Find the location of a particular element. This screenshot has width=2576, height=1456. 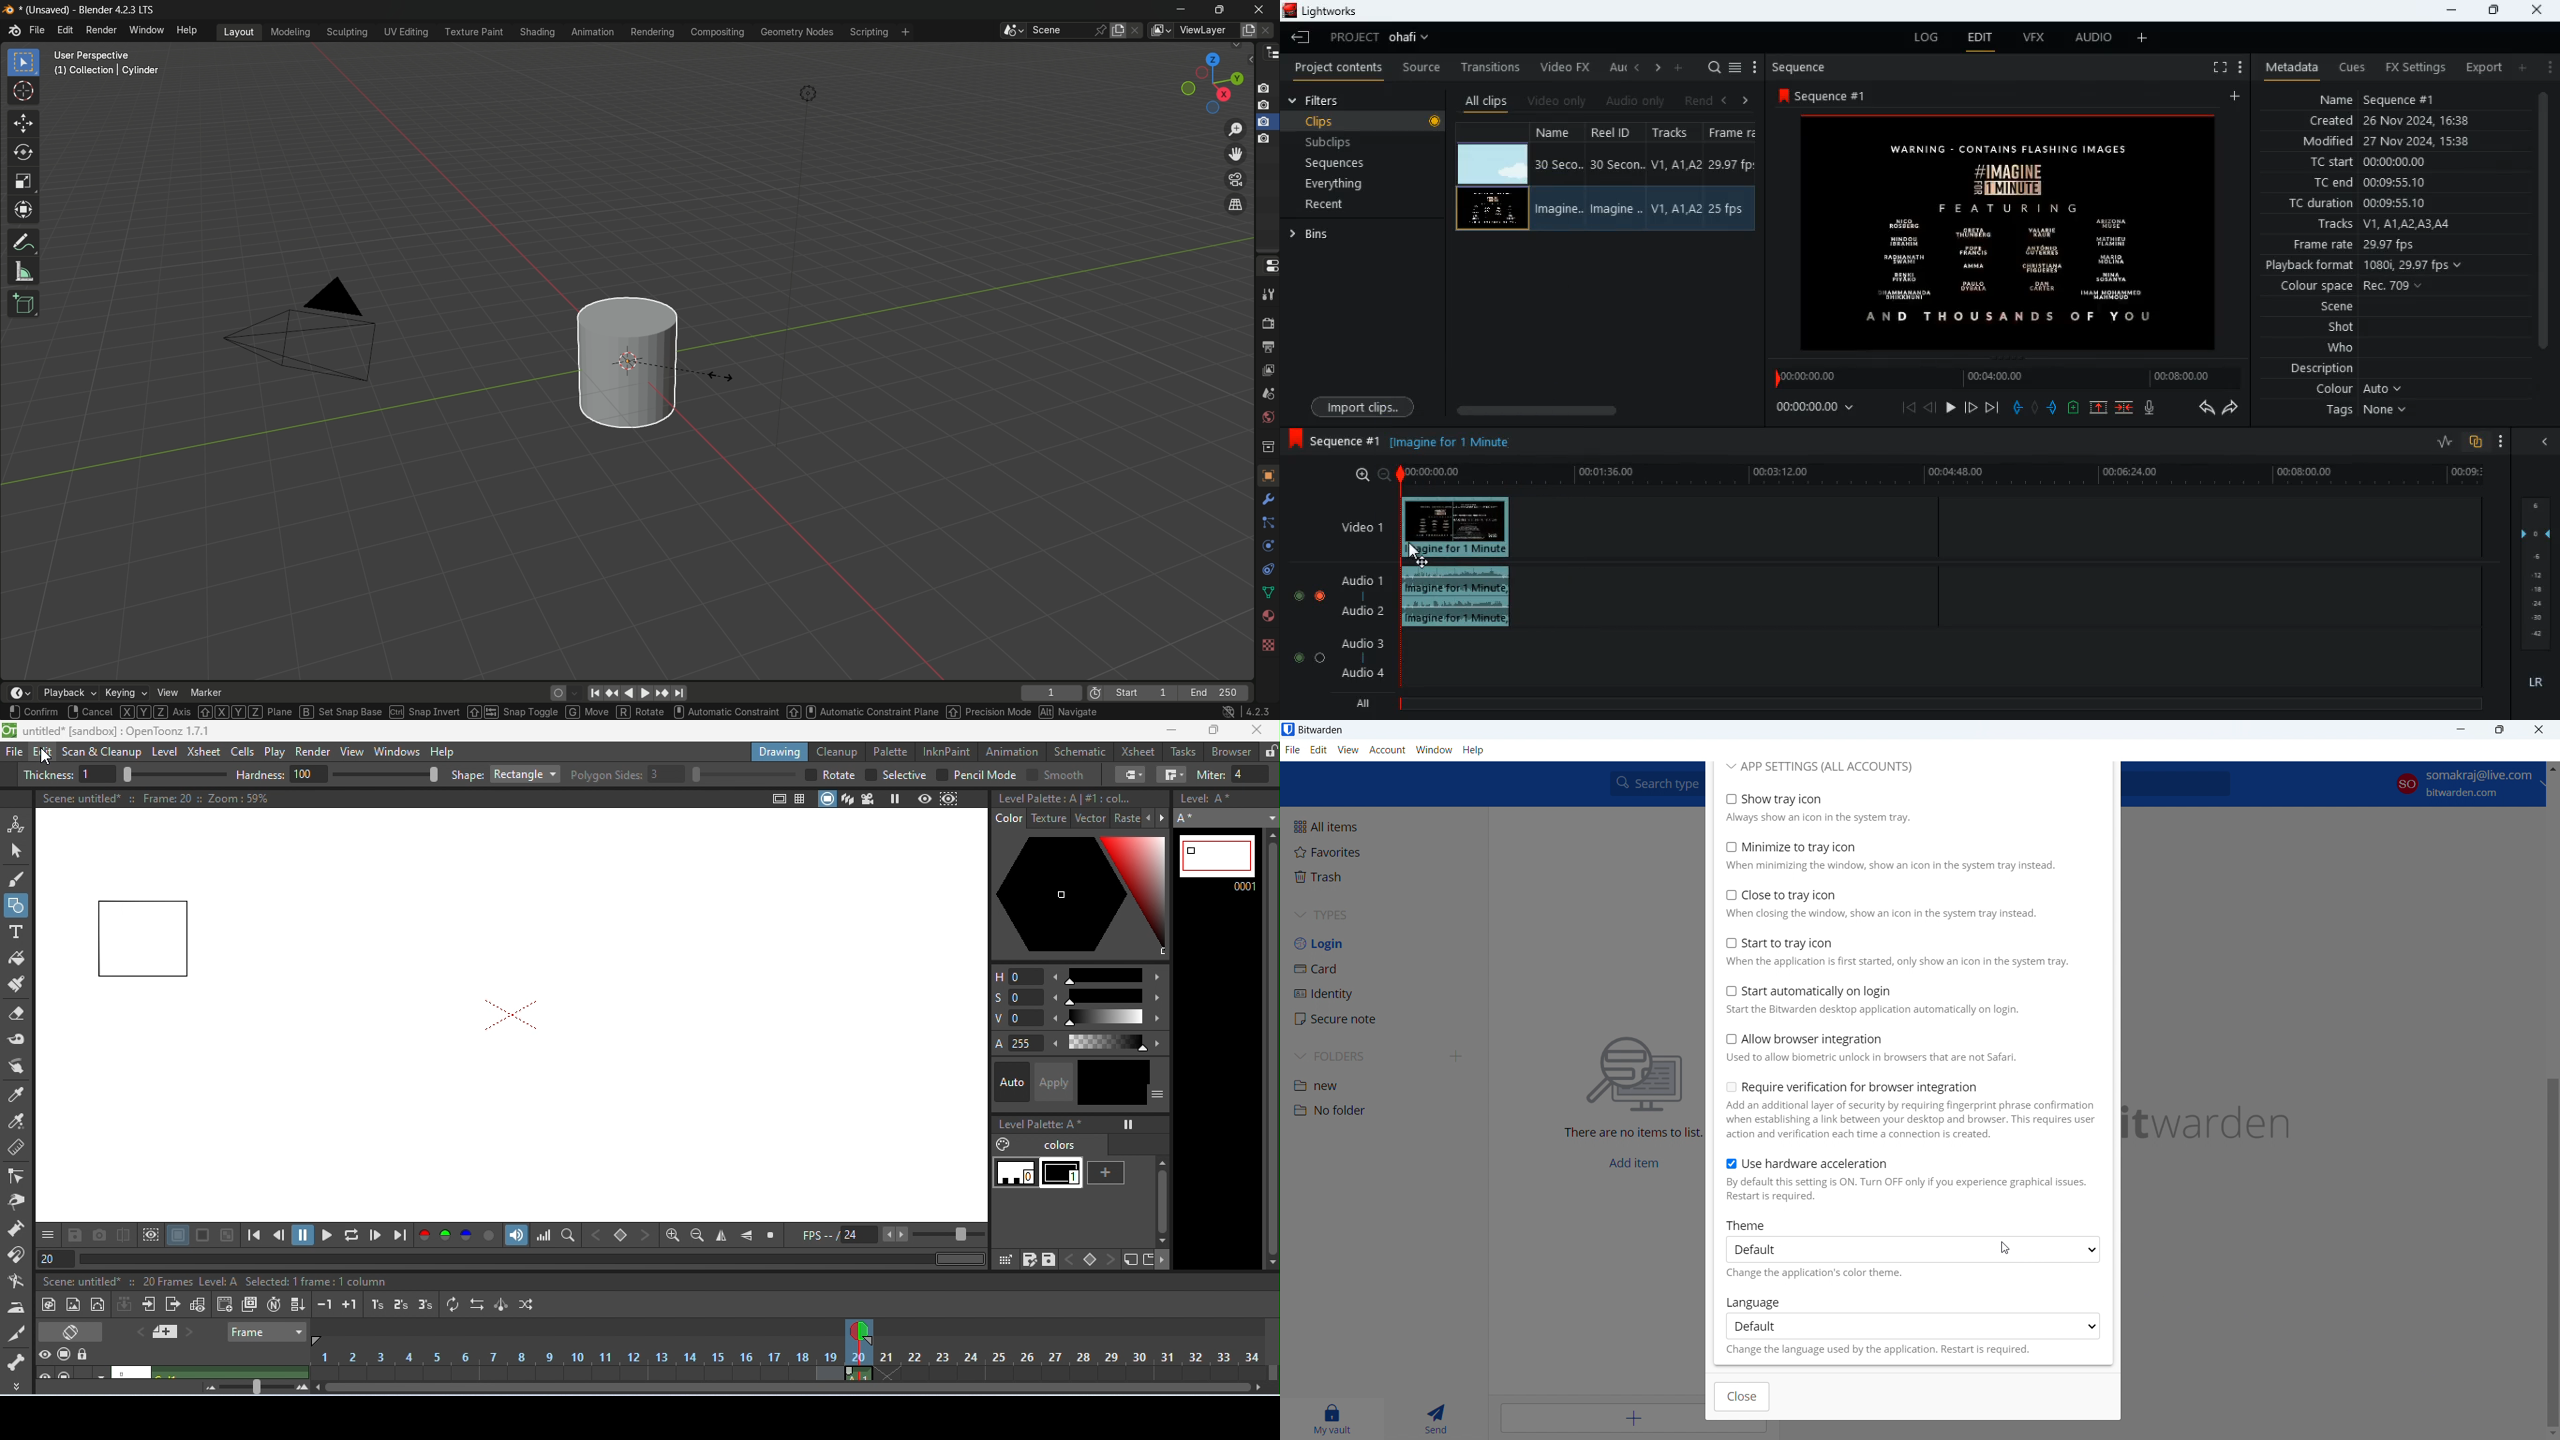

show tray icon is located at coordinates (1906, 807).